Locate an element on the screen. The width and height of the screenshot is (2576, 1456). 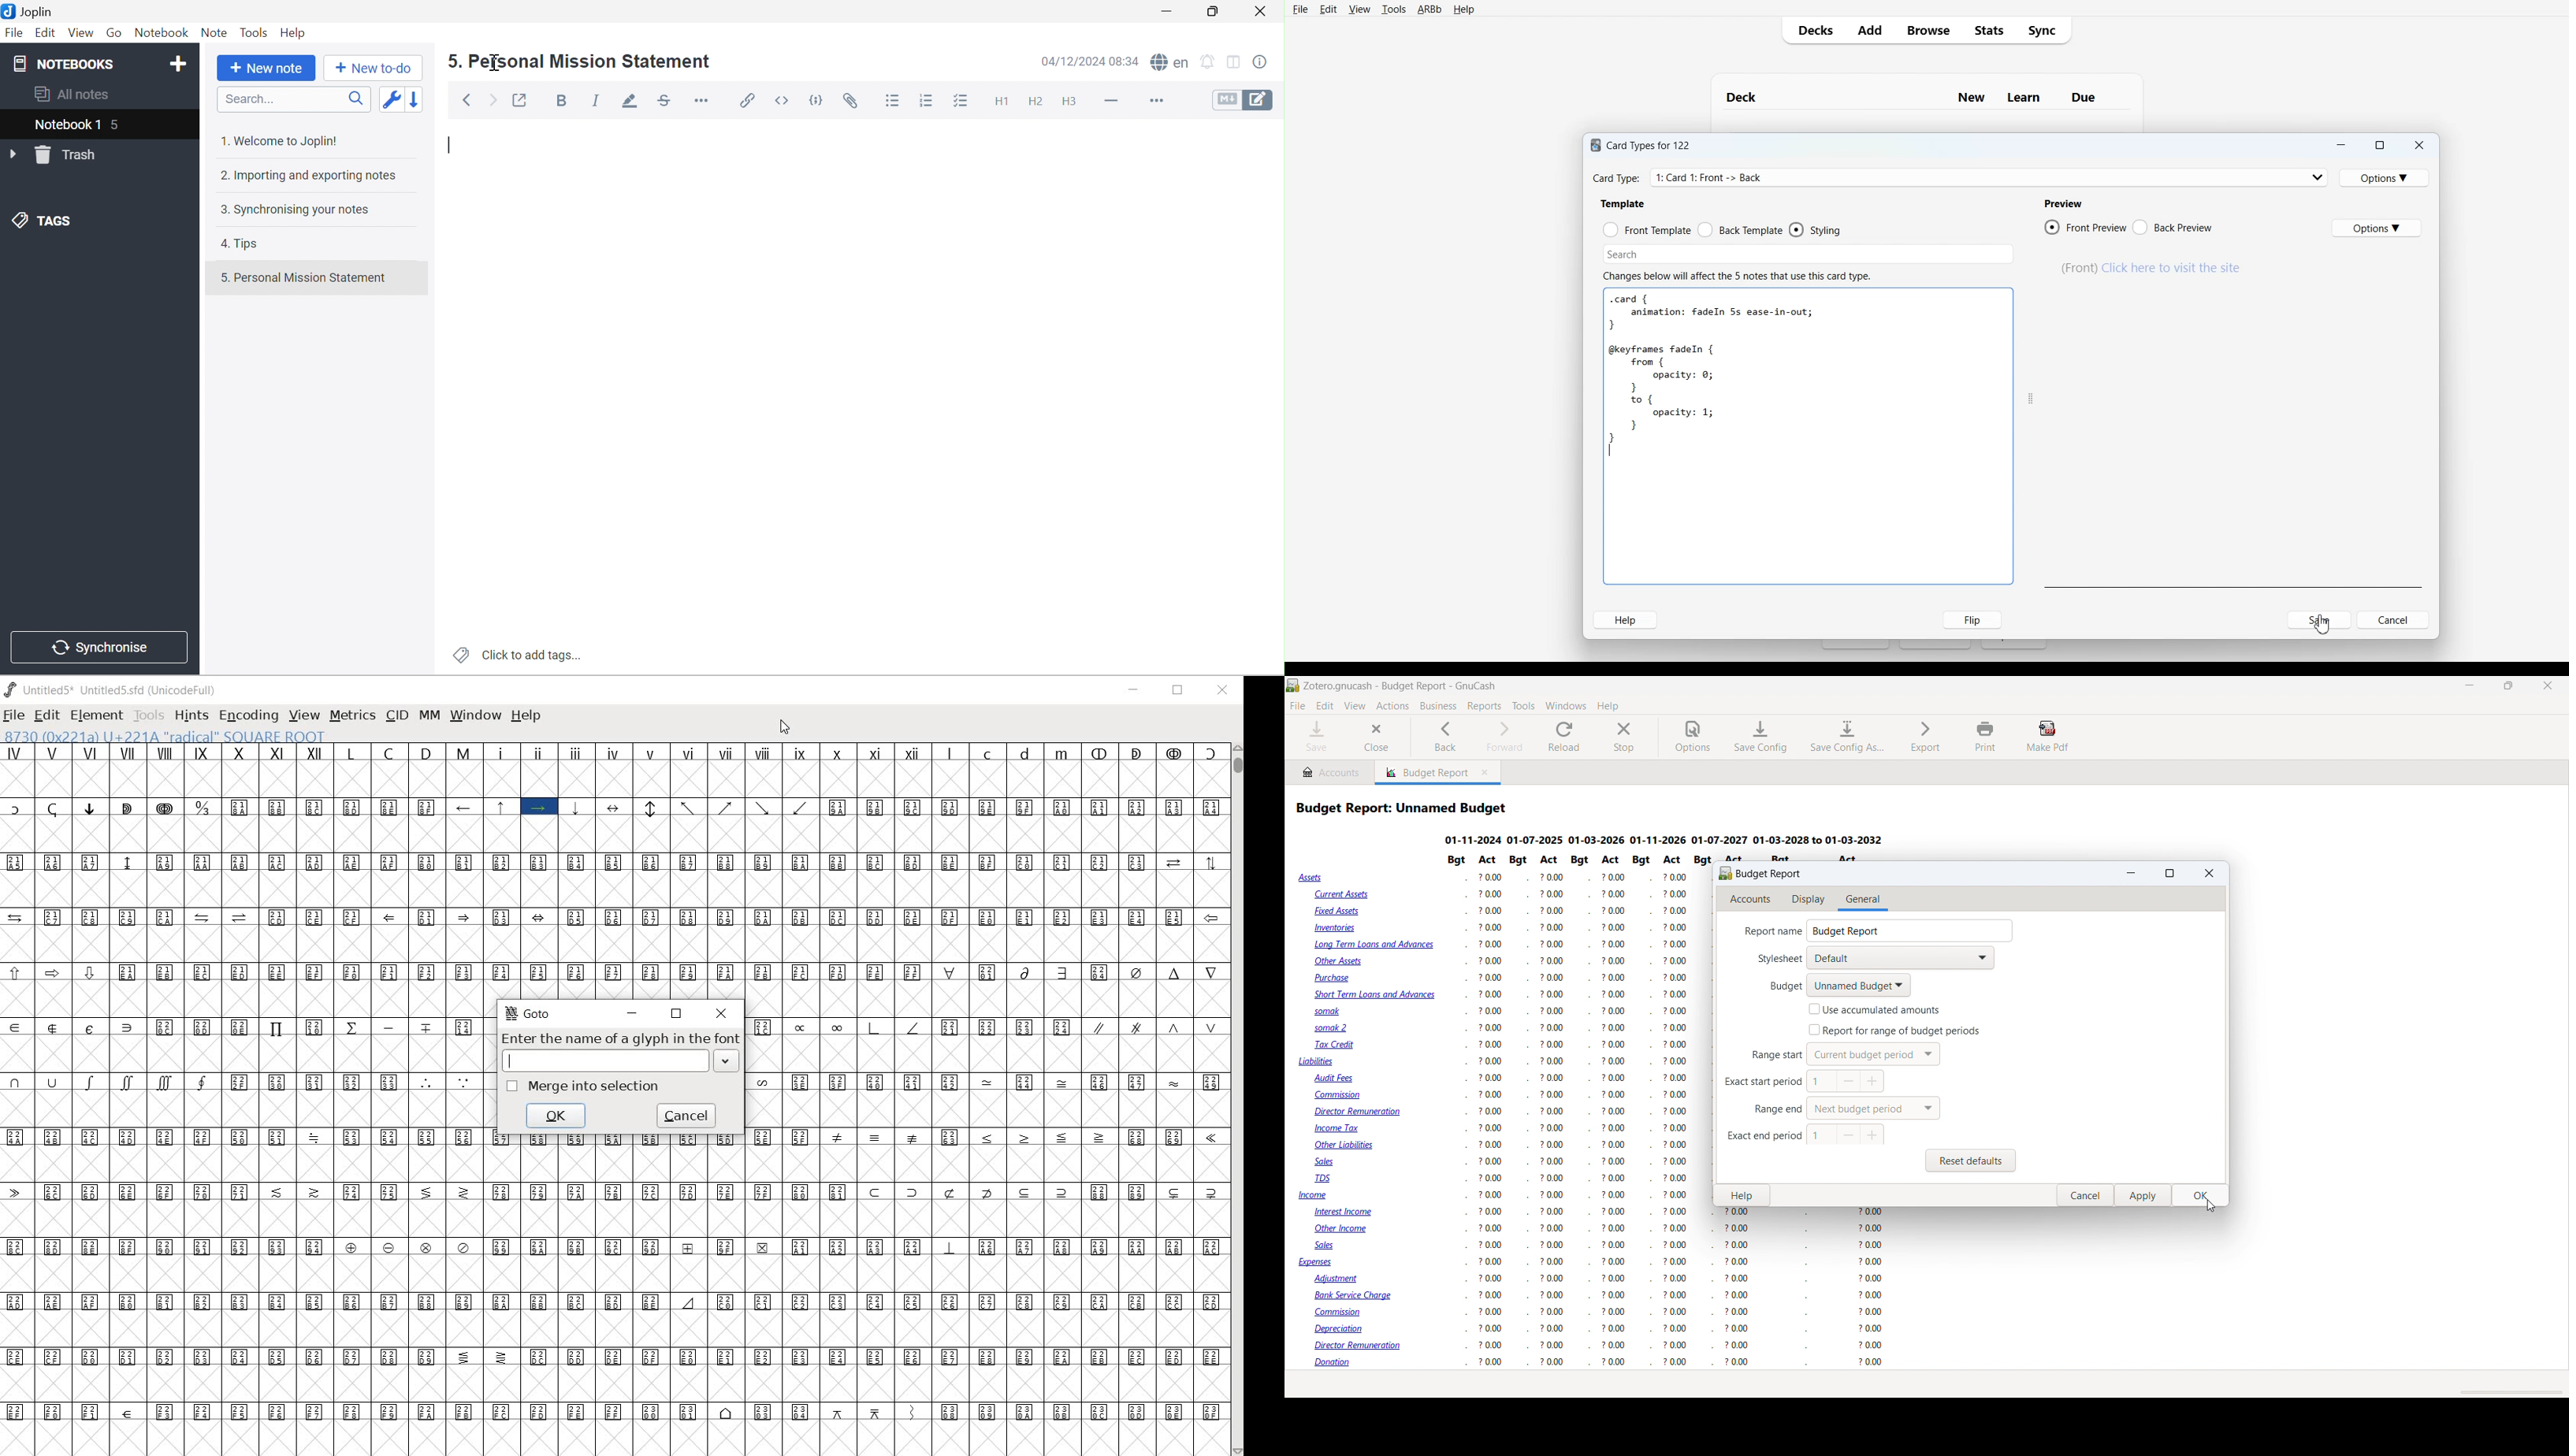
Bold is located at coordinates (561, 100).